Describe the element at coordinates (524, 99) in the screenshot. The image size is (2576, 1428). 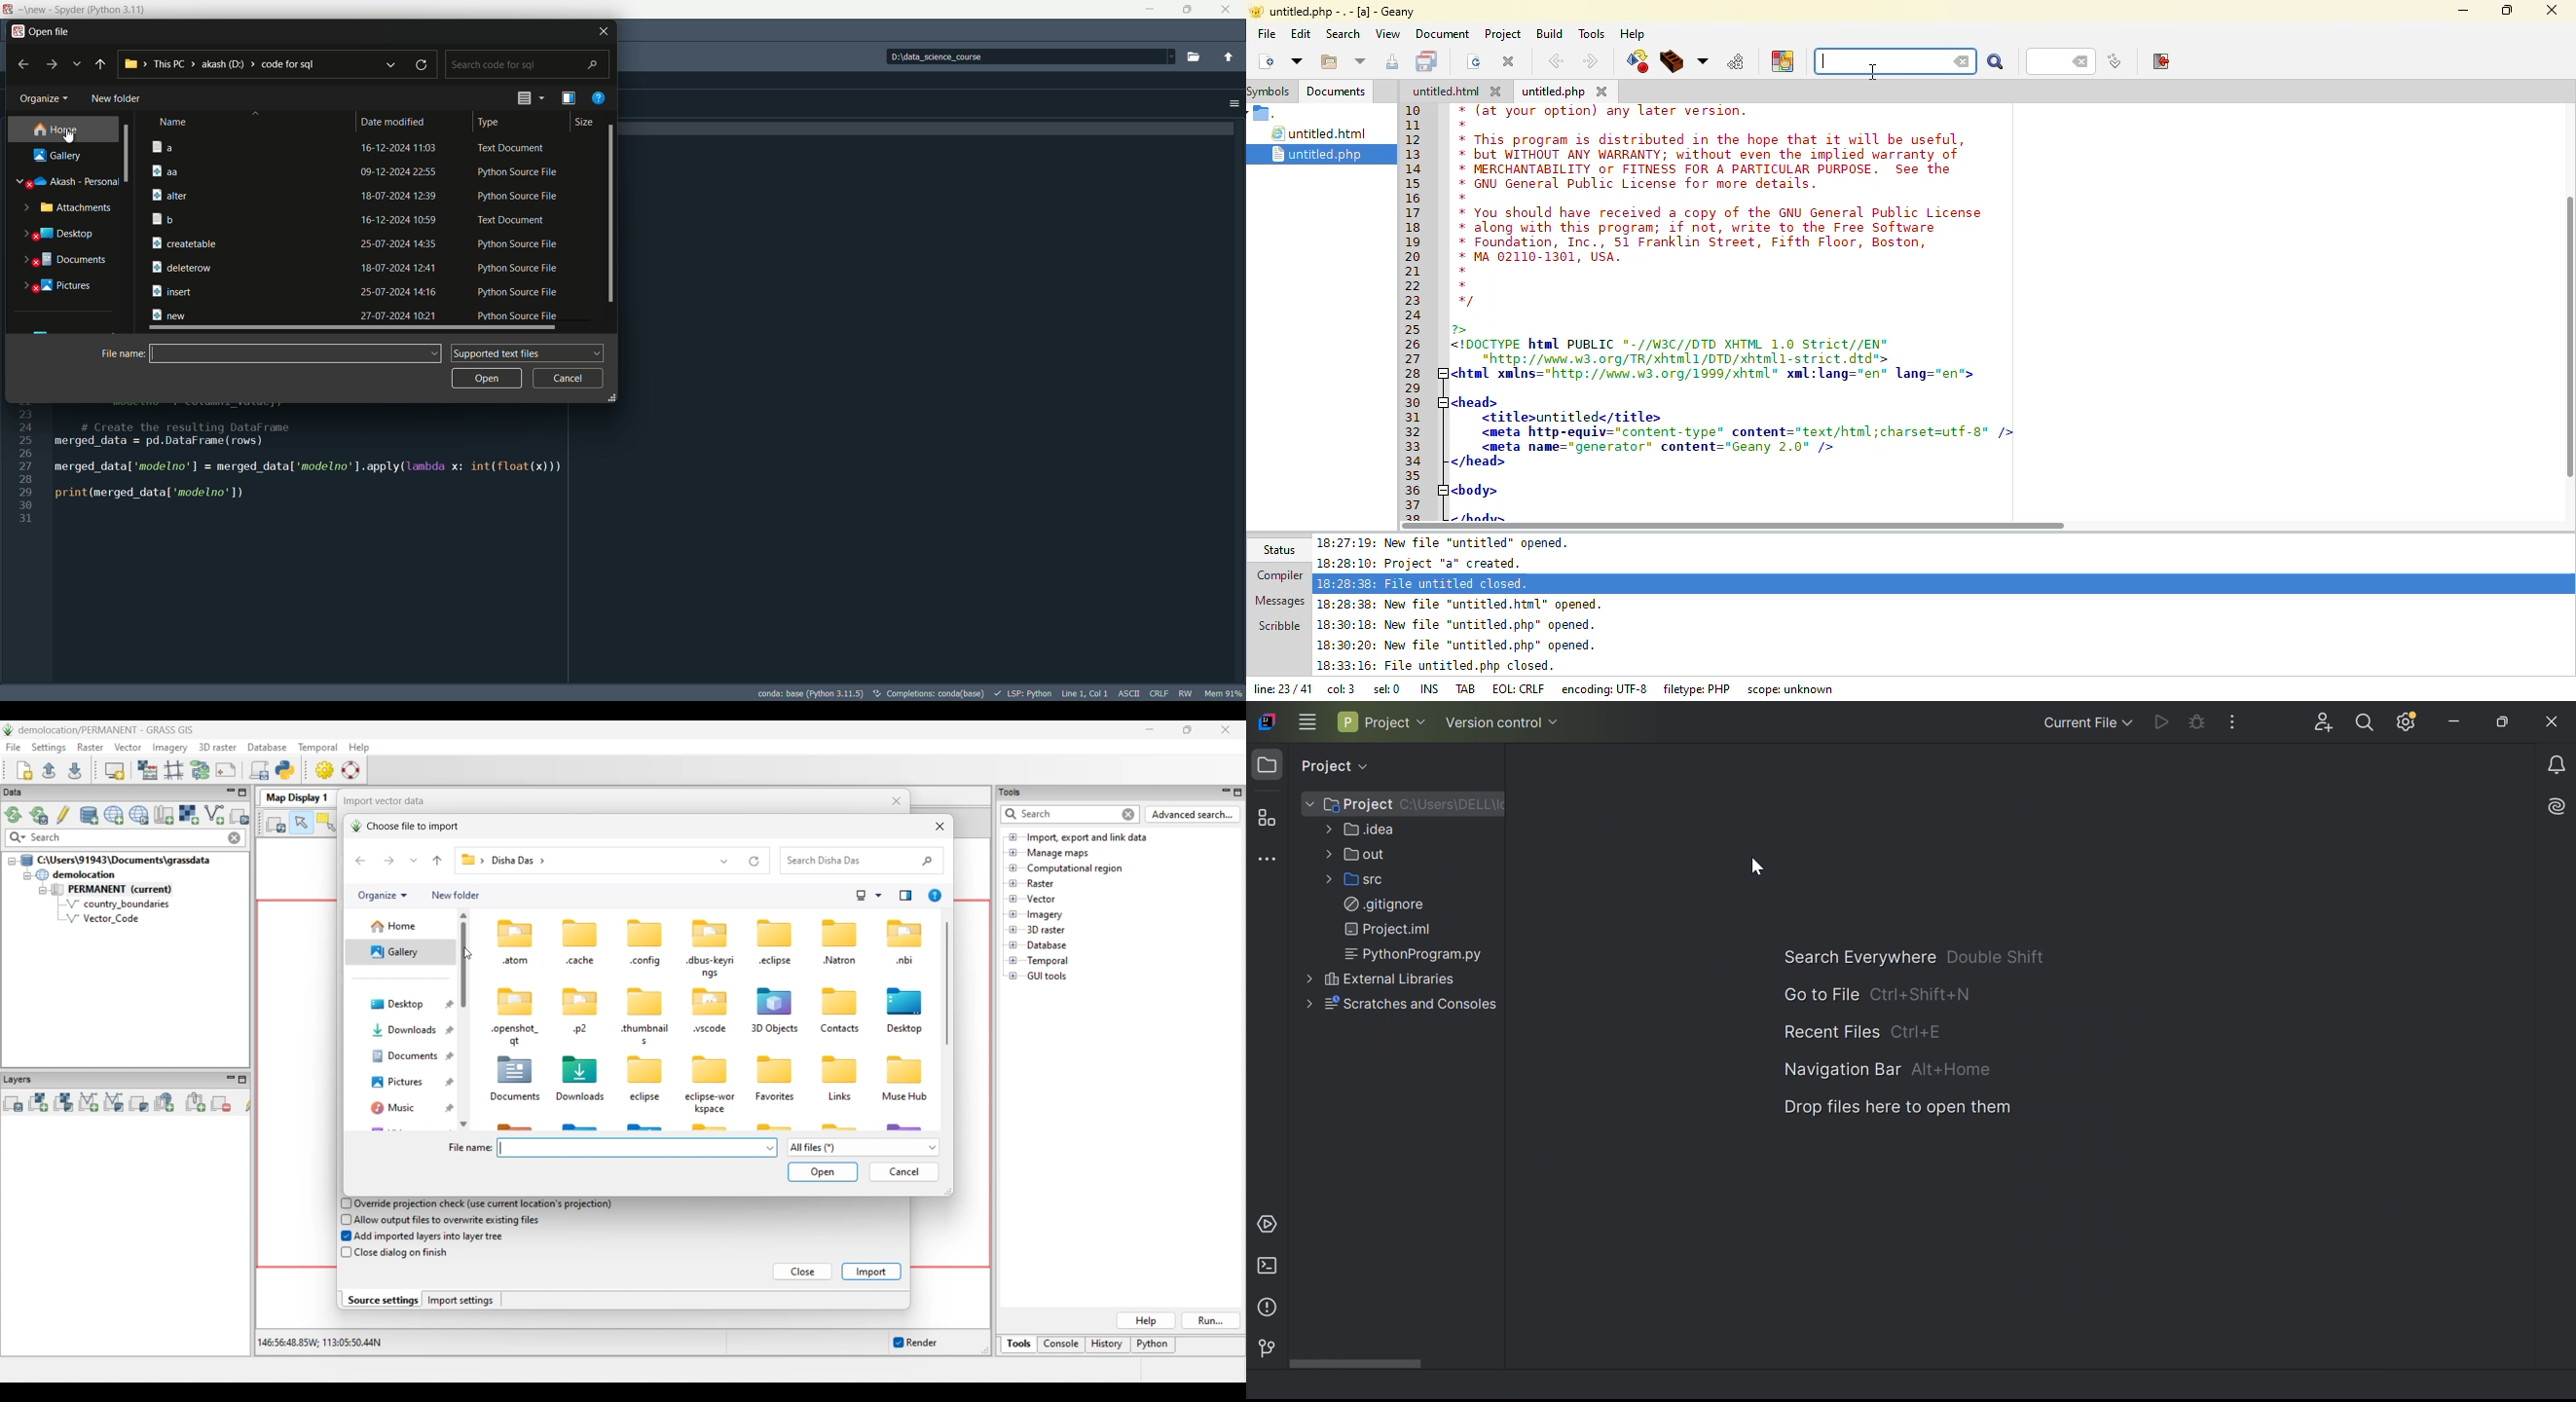
I see `change view` at that location.